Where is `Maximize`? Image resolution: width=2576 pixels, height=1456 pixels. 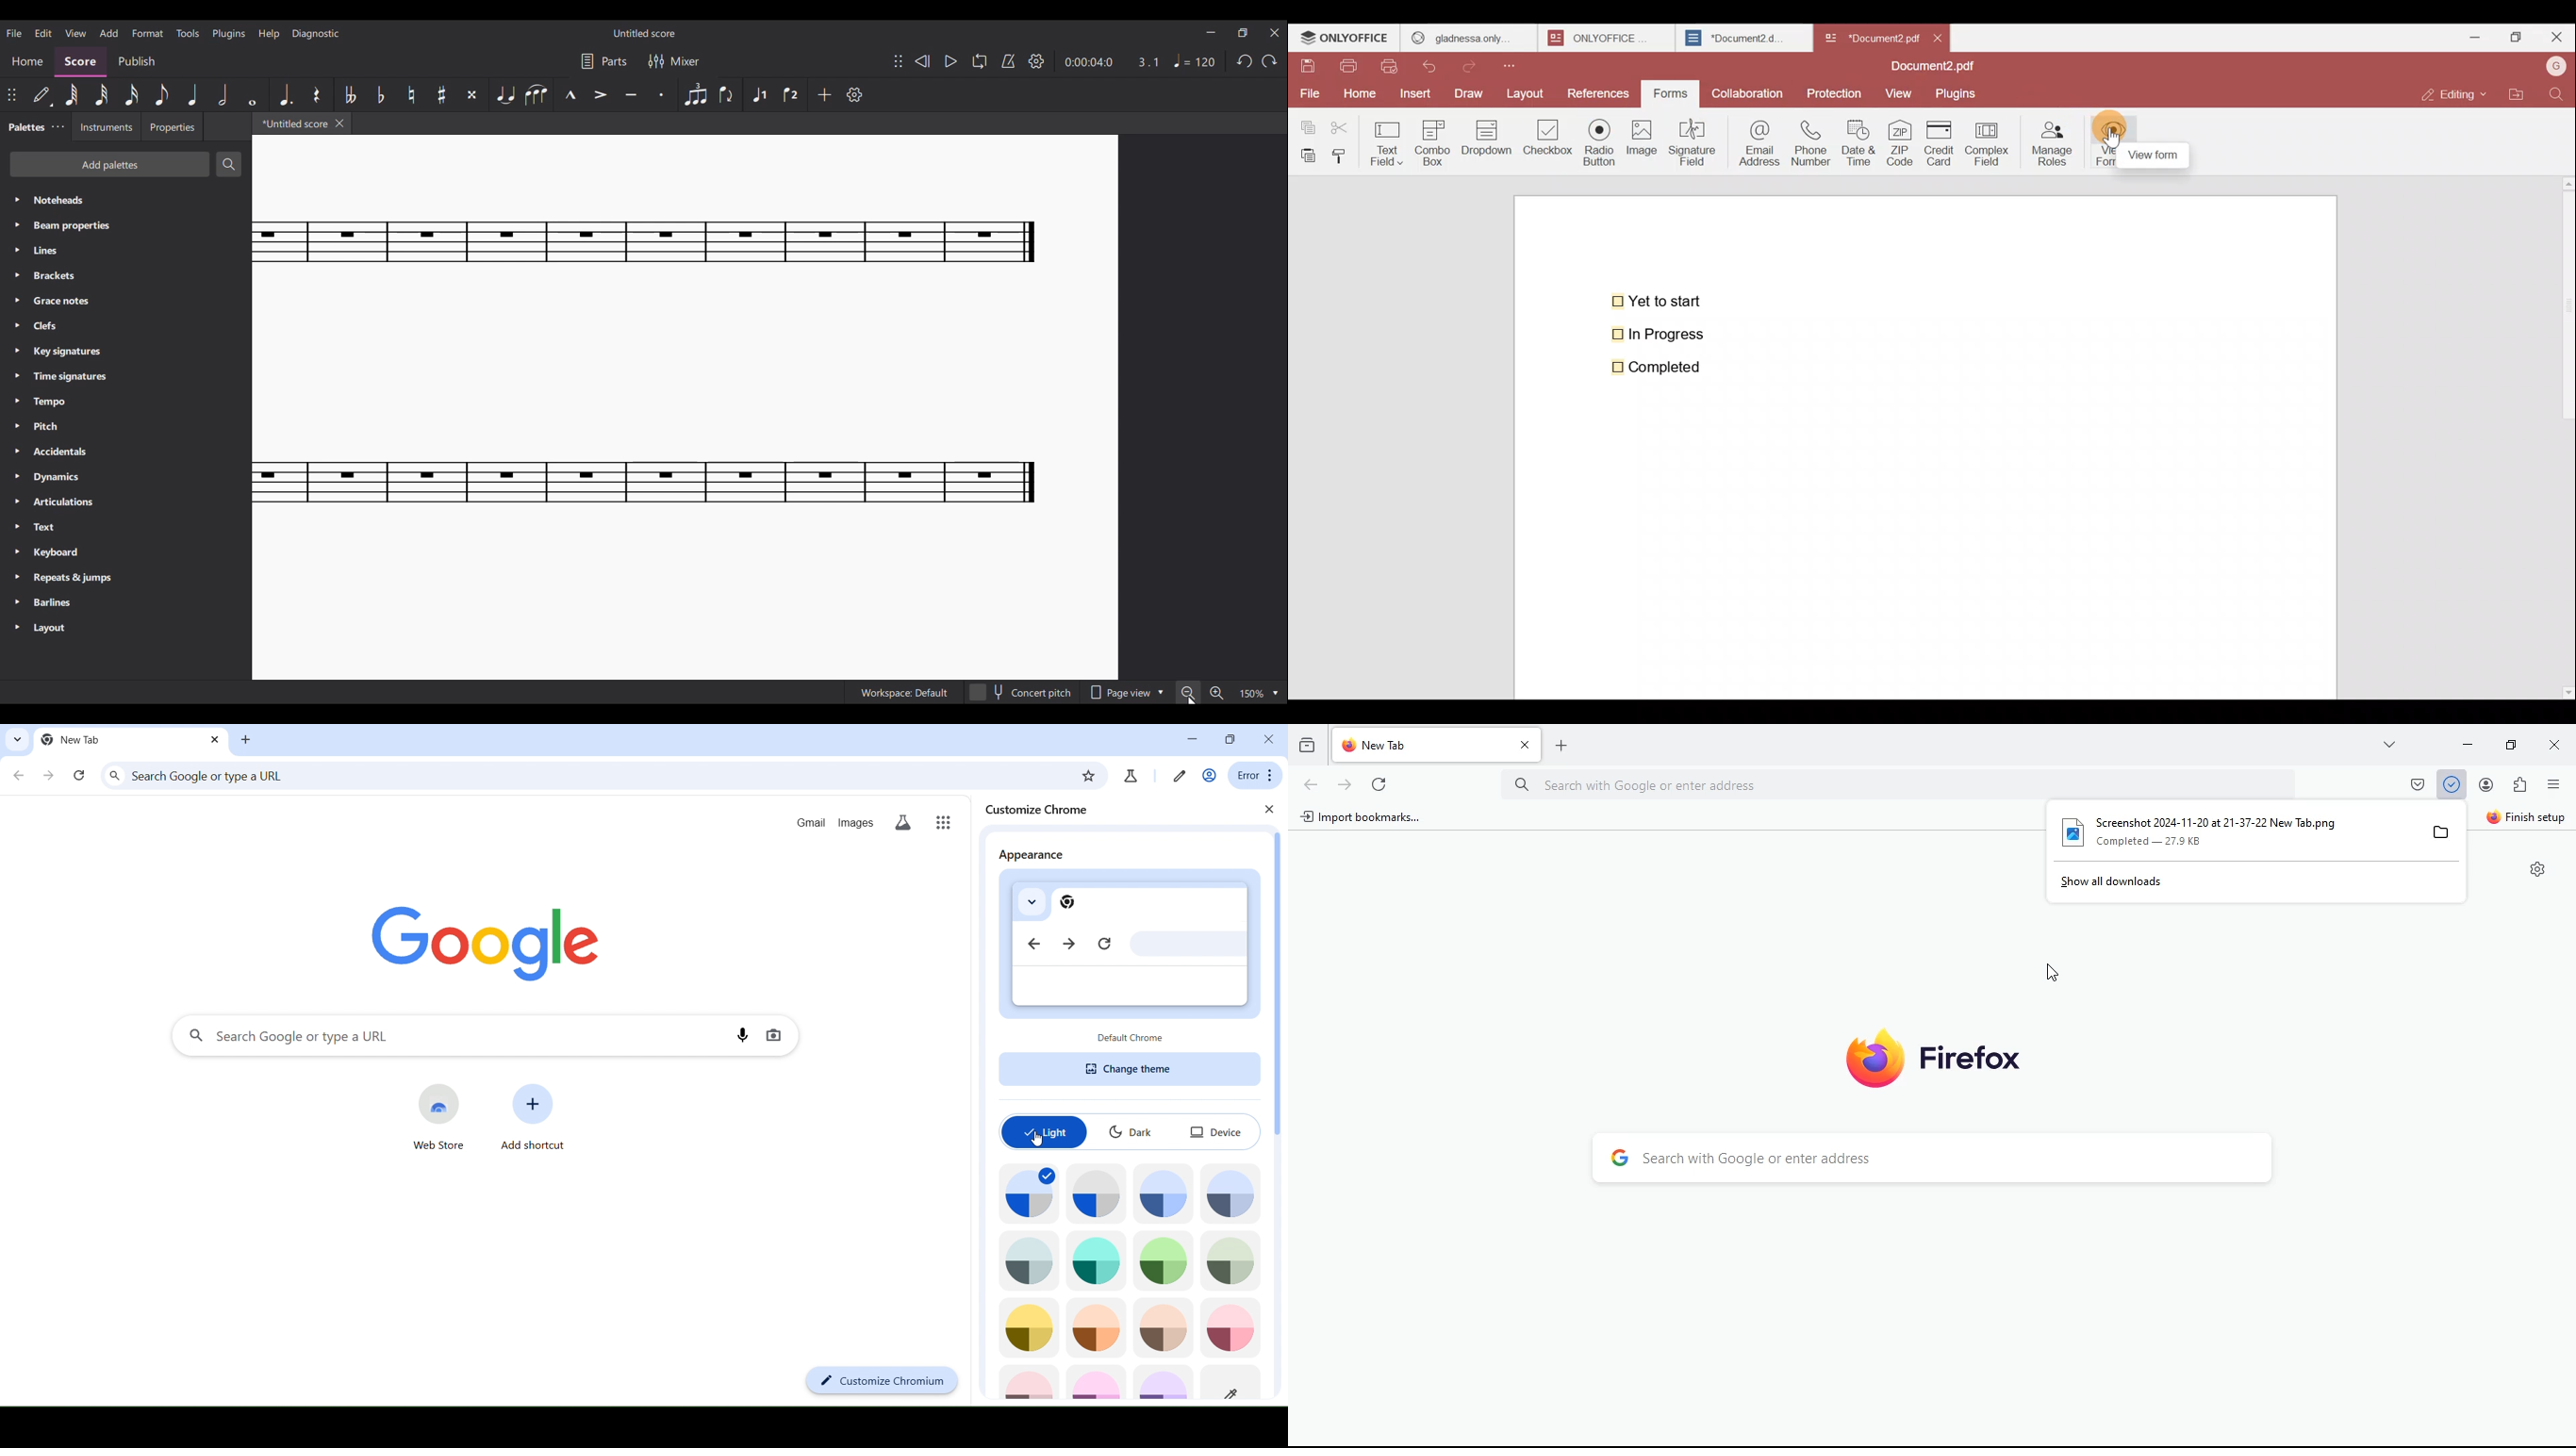
Maximize is located at coordinates (2514, 36).